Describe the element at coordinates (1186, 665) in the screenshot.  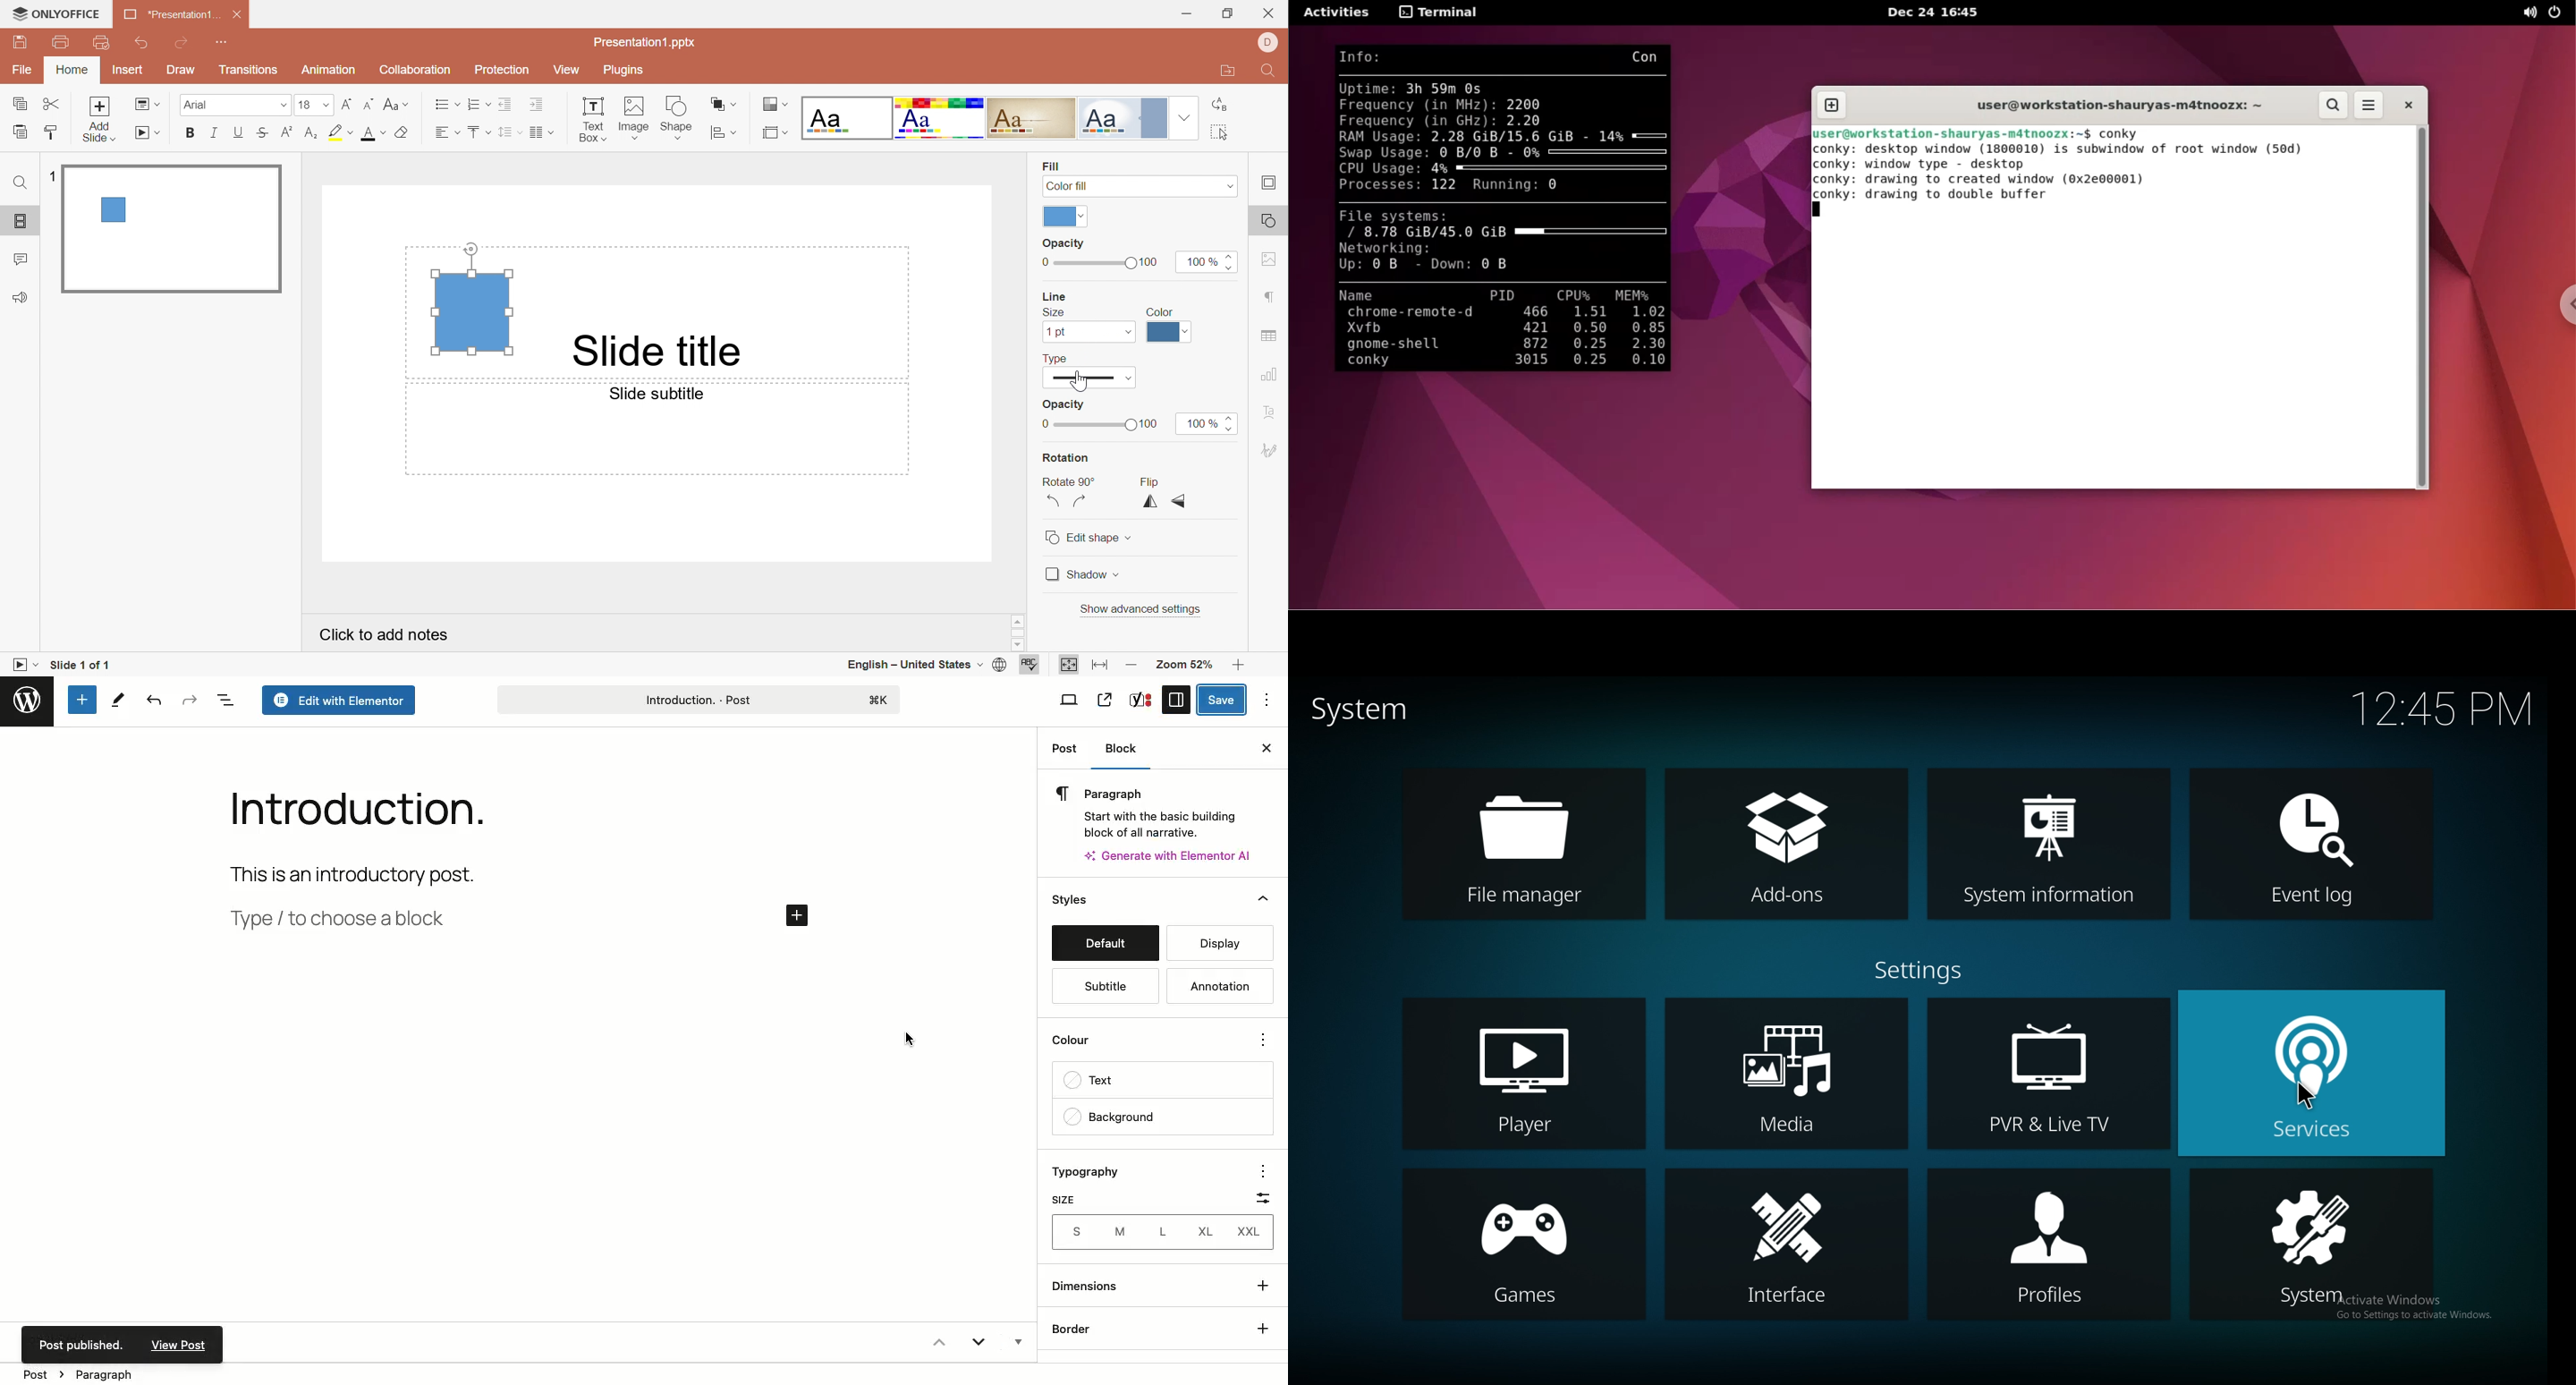
I see `Zoom 57%` at that location.